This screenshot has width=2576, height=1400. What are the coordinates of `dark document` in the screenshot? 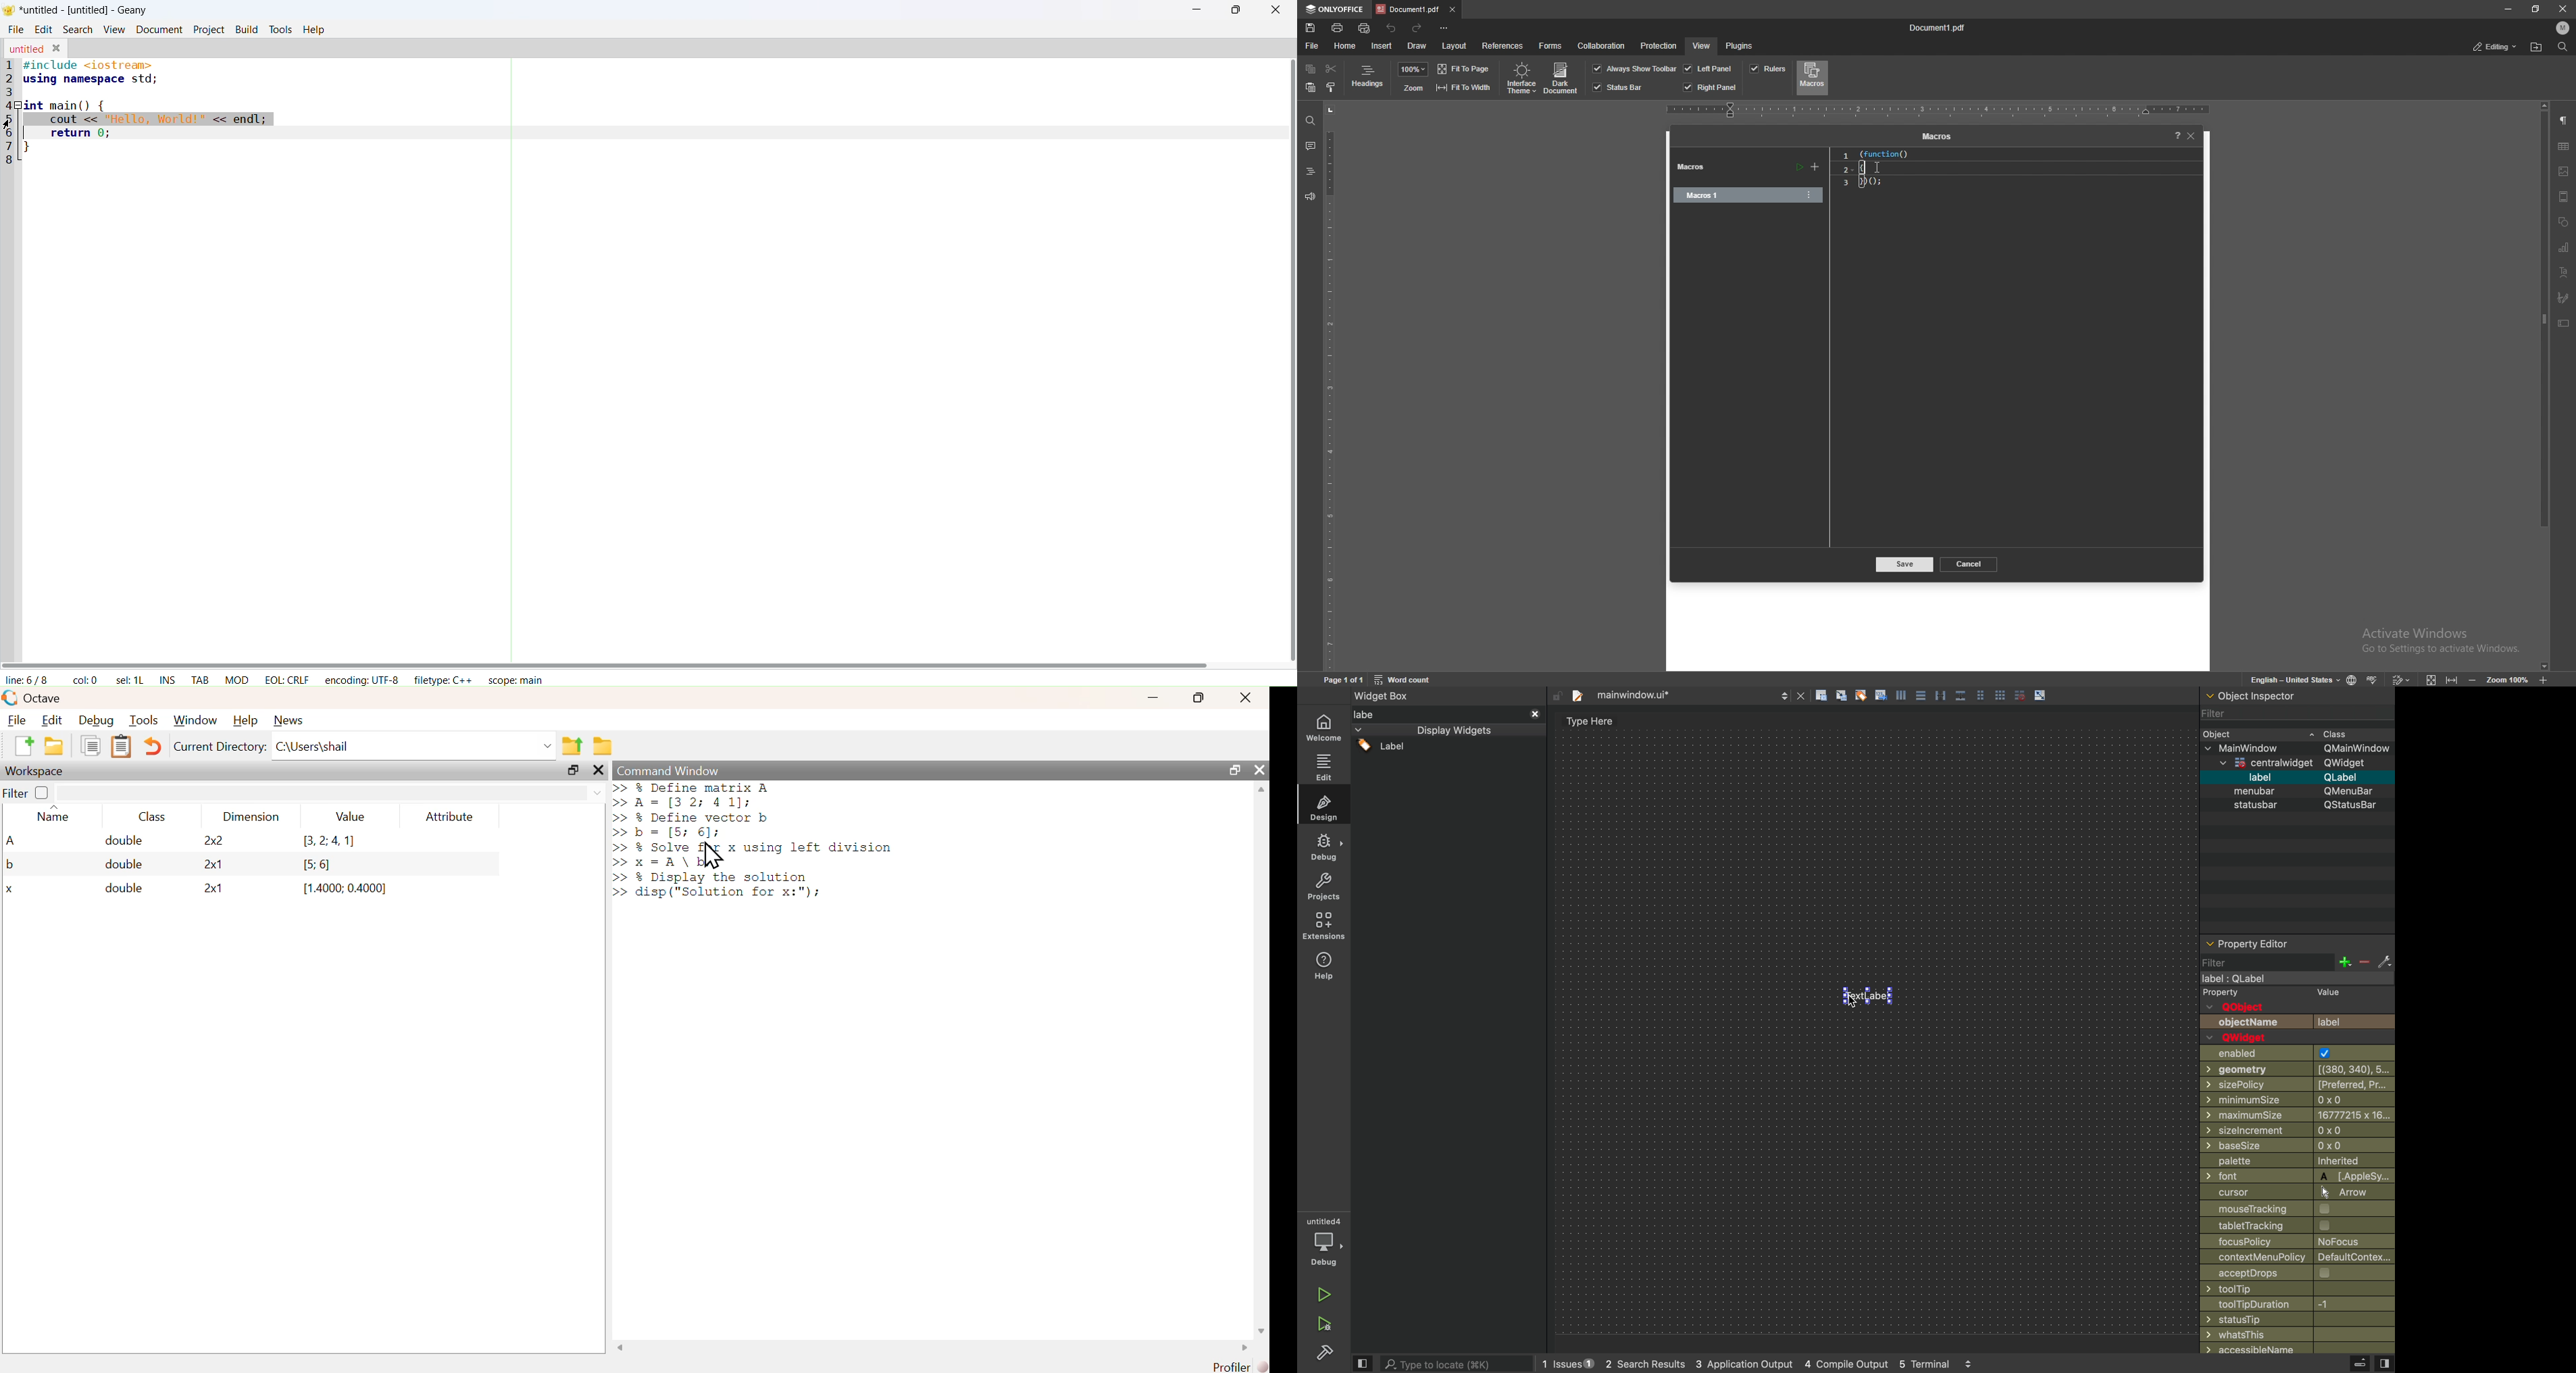 It's located at (1562, 79).